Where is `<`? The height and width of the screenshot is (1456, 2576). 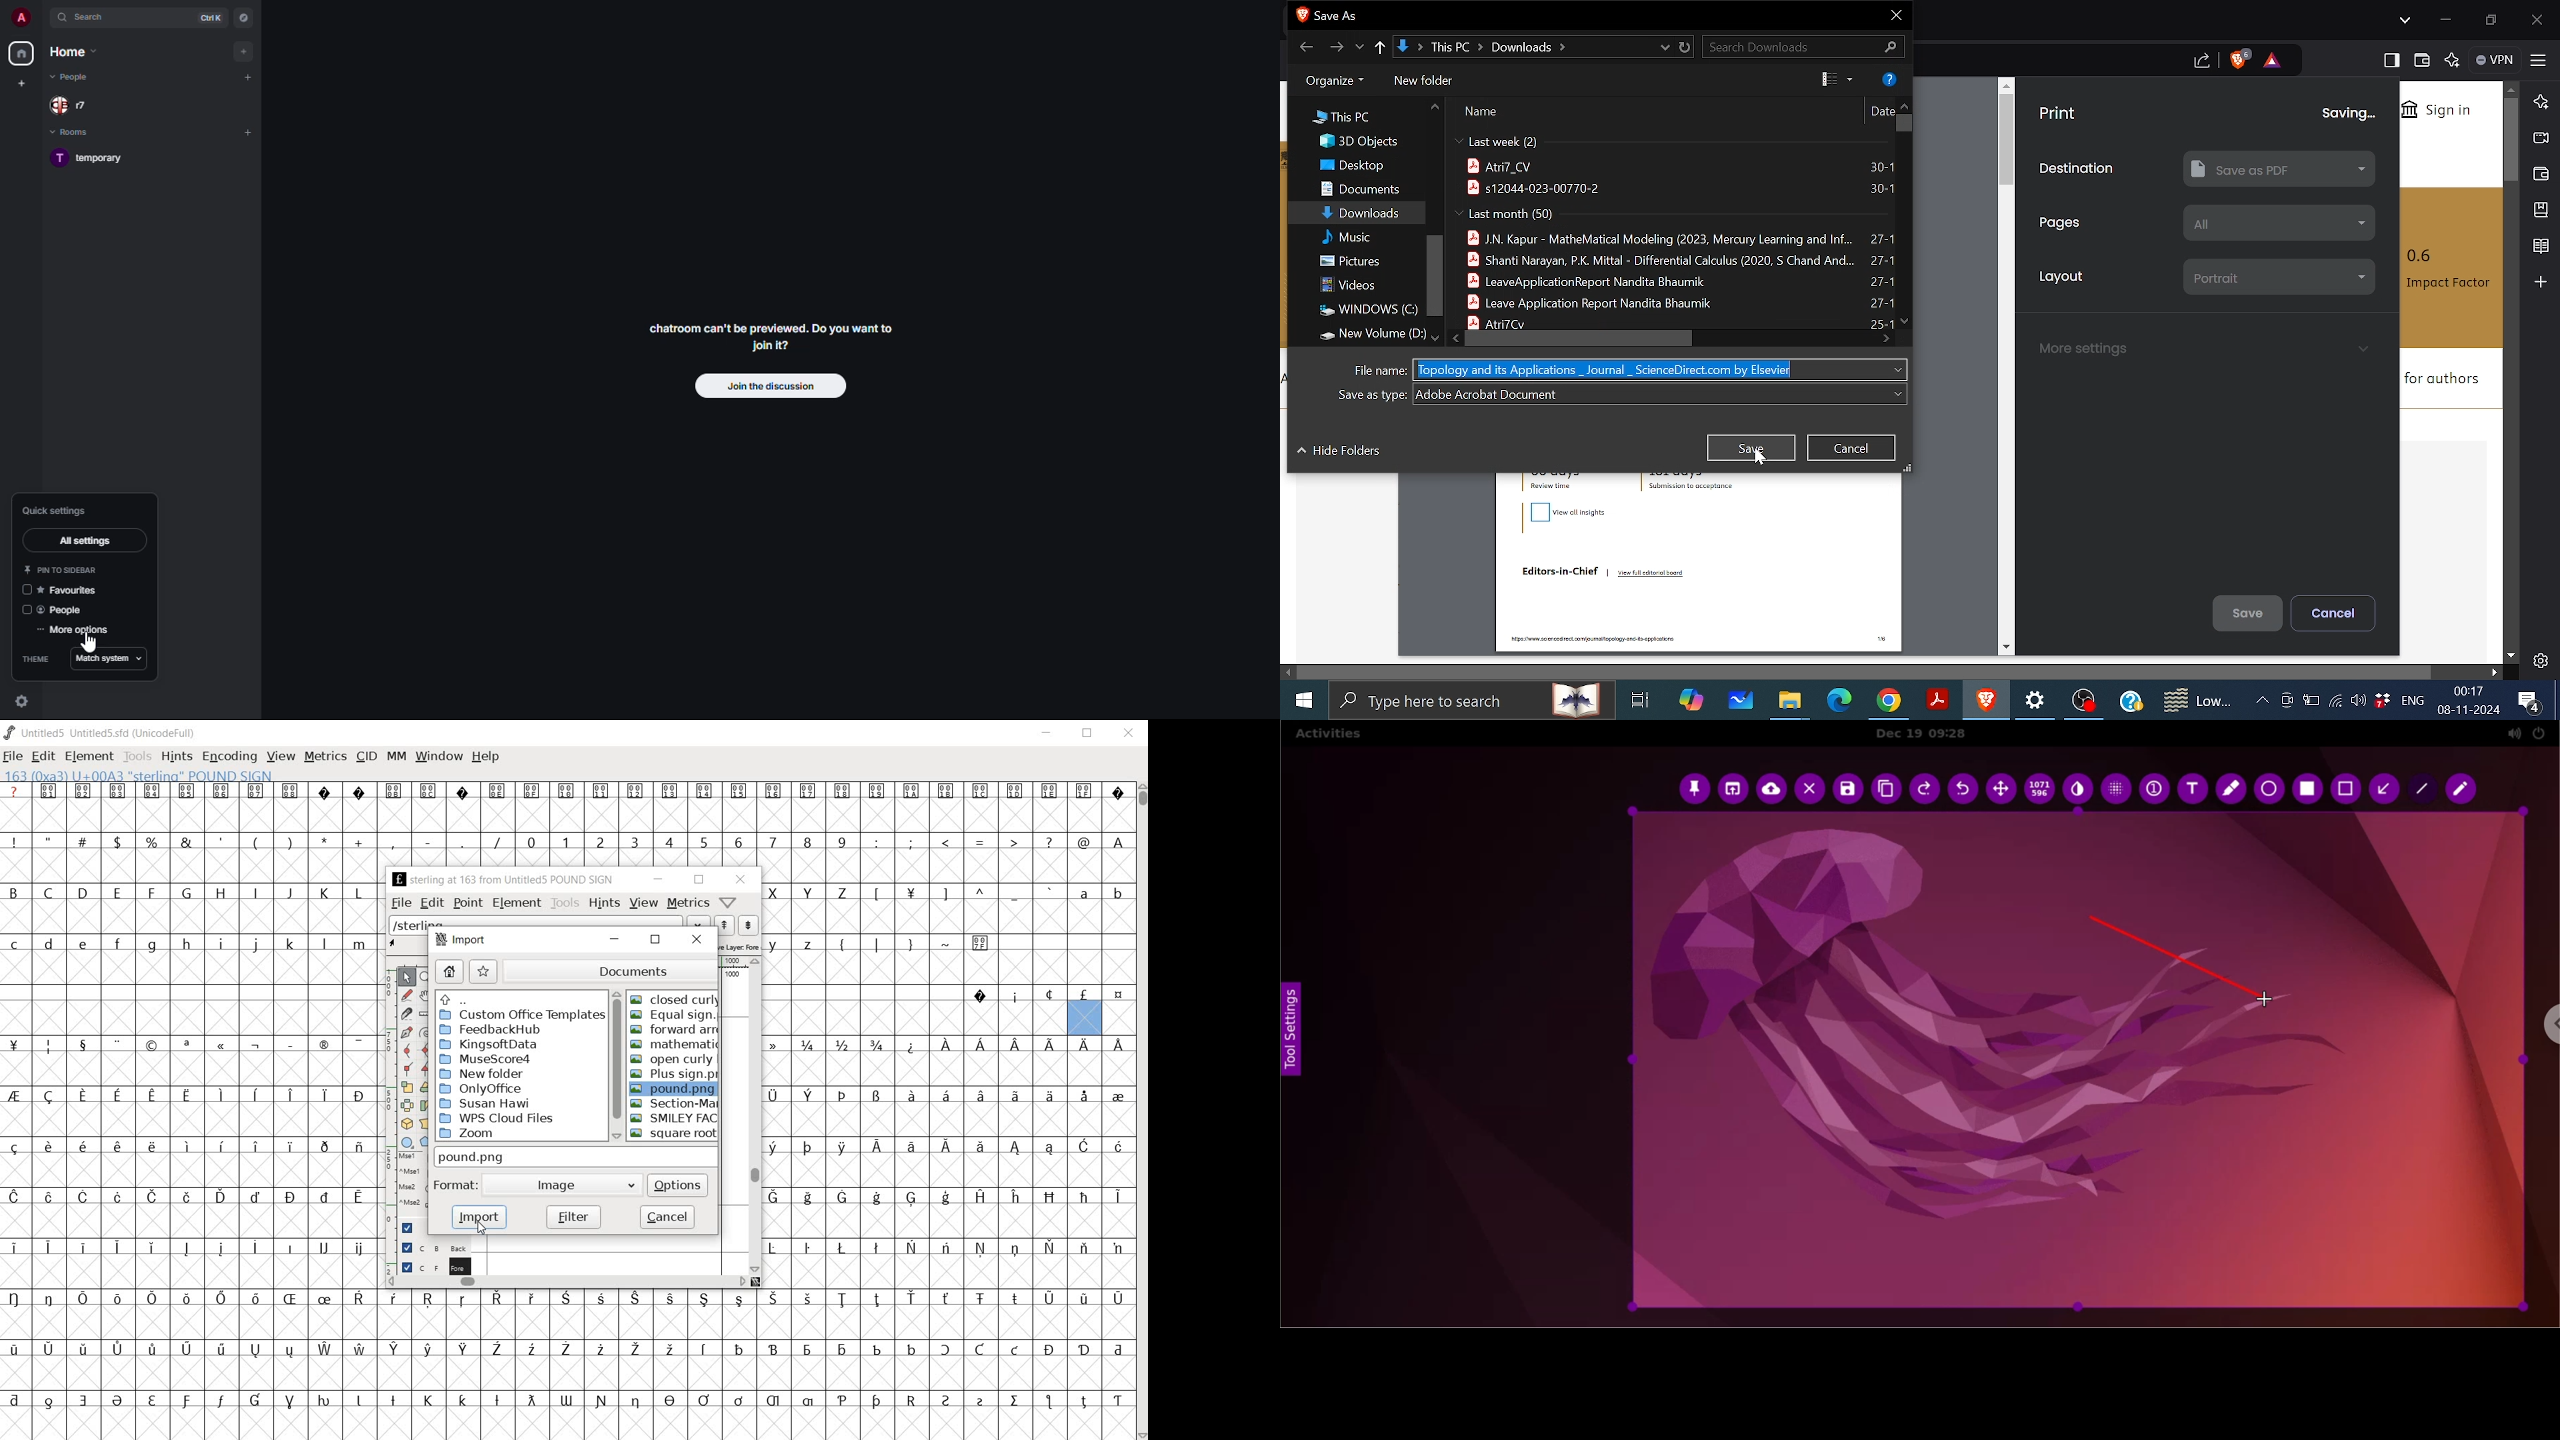 < is located at coordinates (945, 843).